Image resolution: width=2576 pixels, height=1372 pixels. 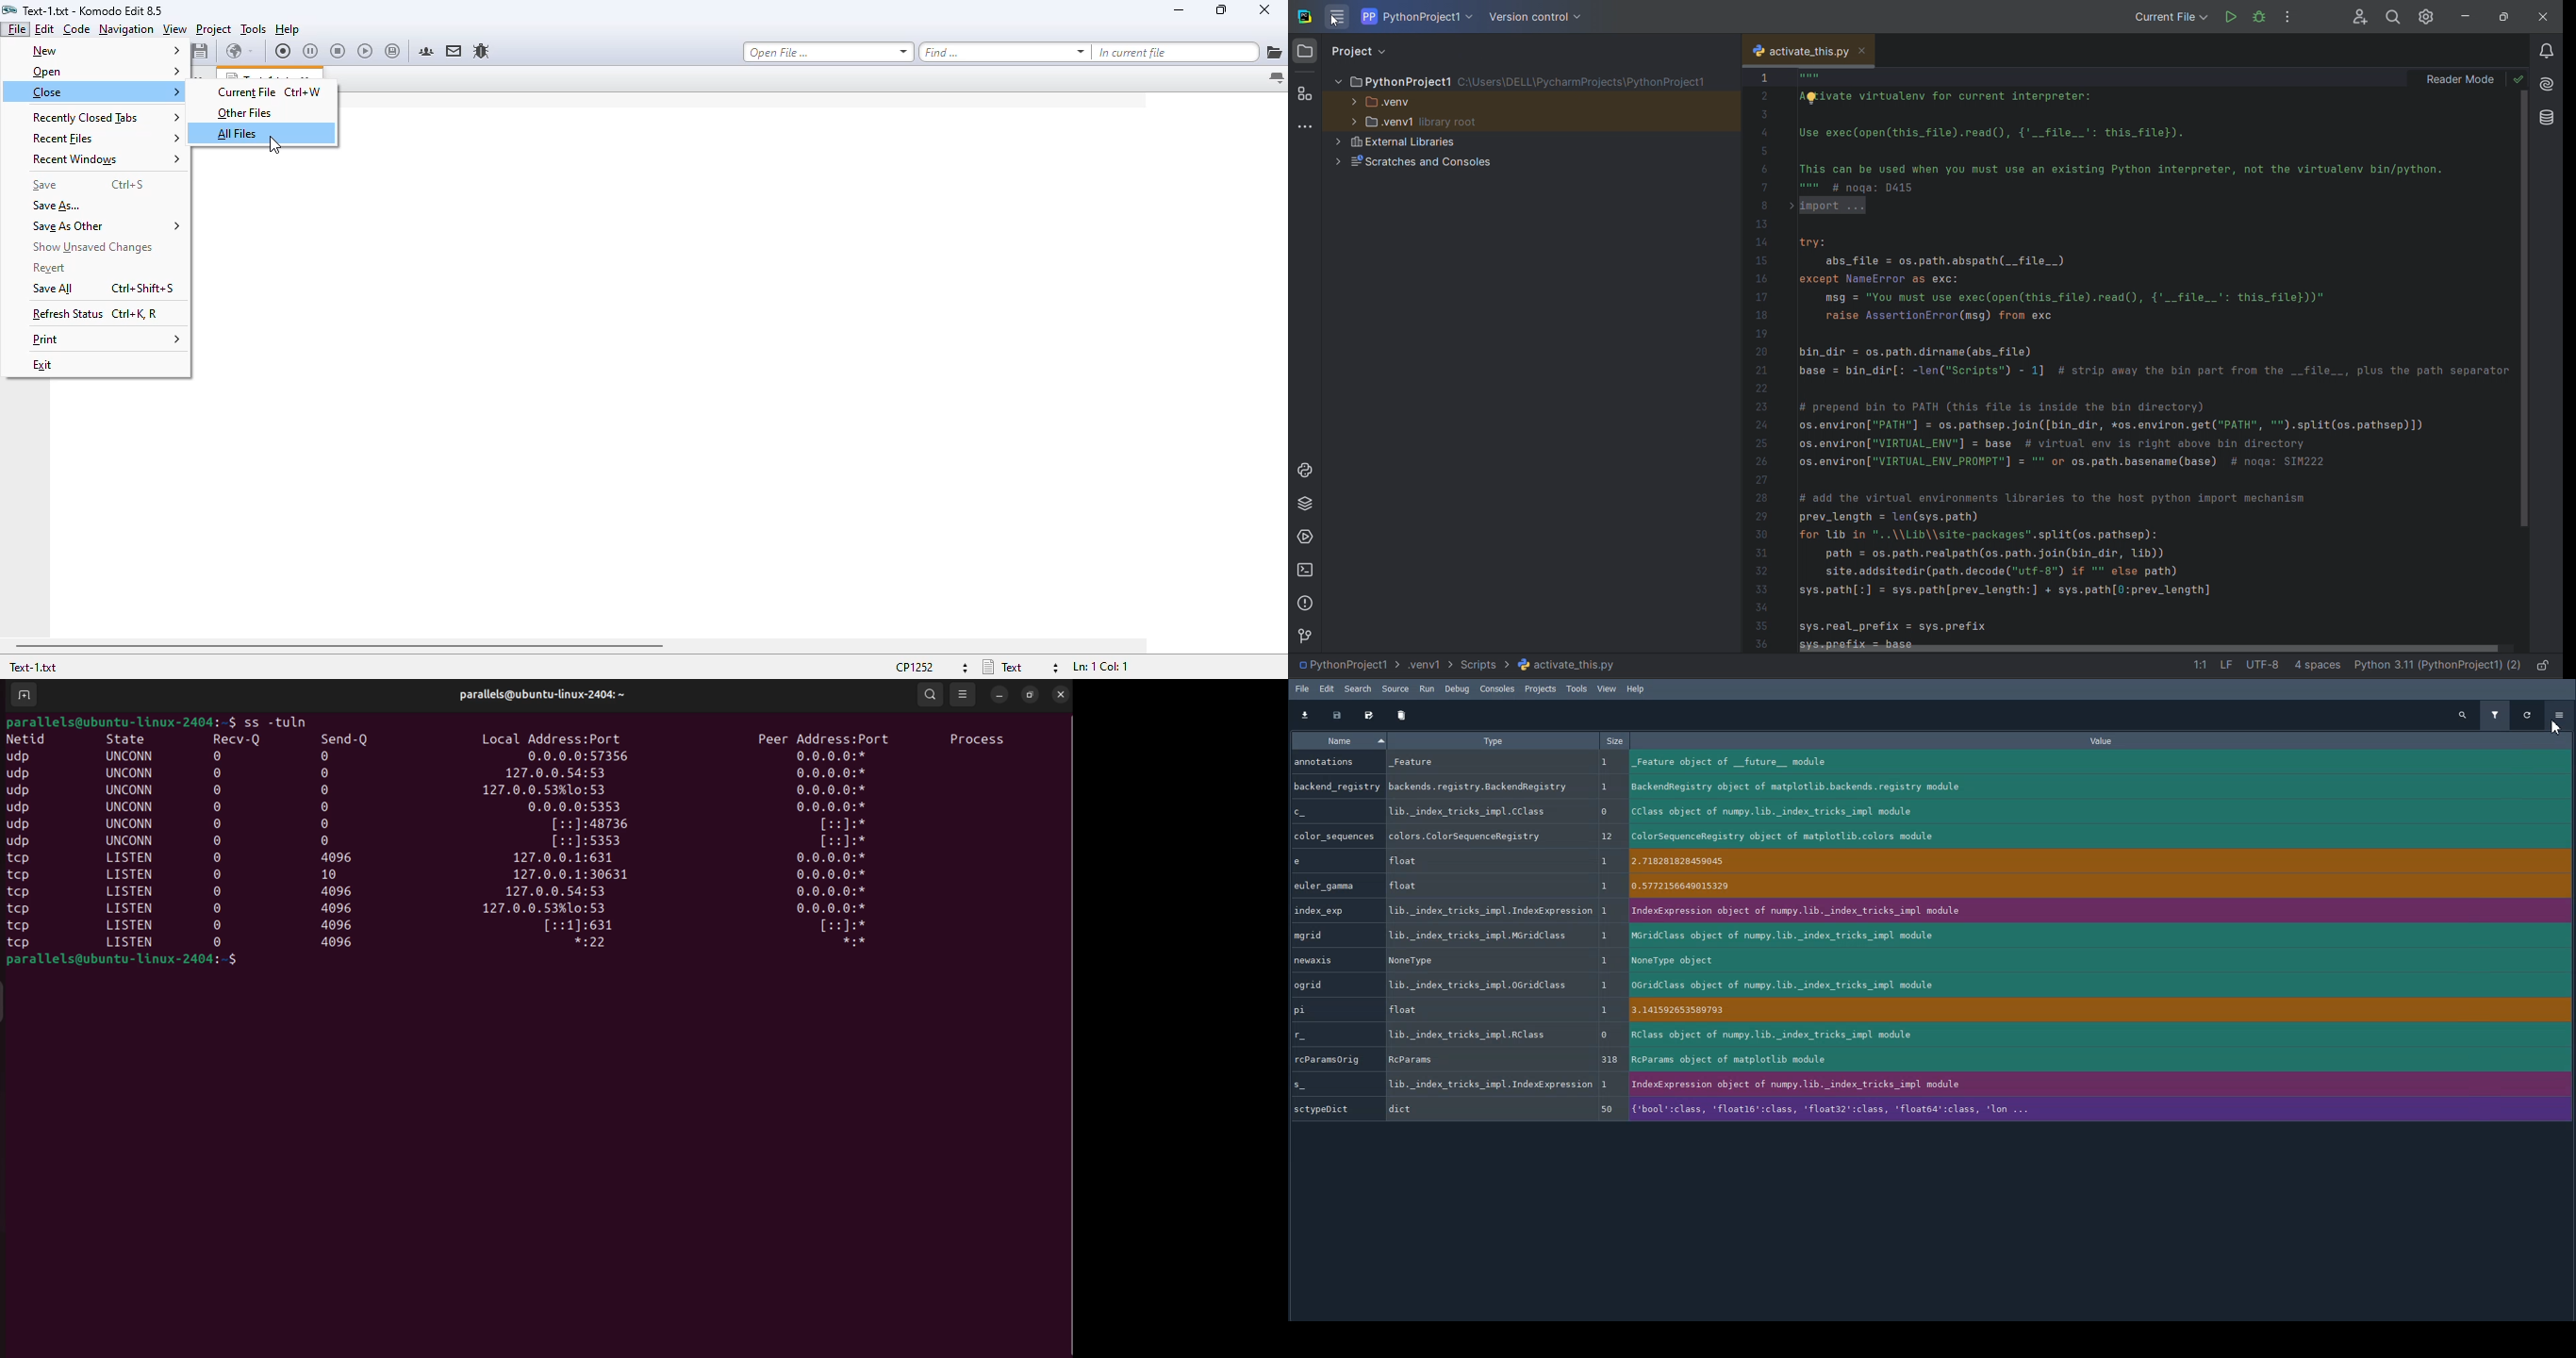 I want to click on , so click(x=22, y=807).